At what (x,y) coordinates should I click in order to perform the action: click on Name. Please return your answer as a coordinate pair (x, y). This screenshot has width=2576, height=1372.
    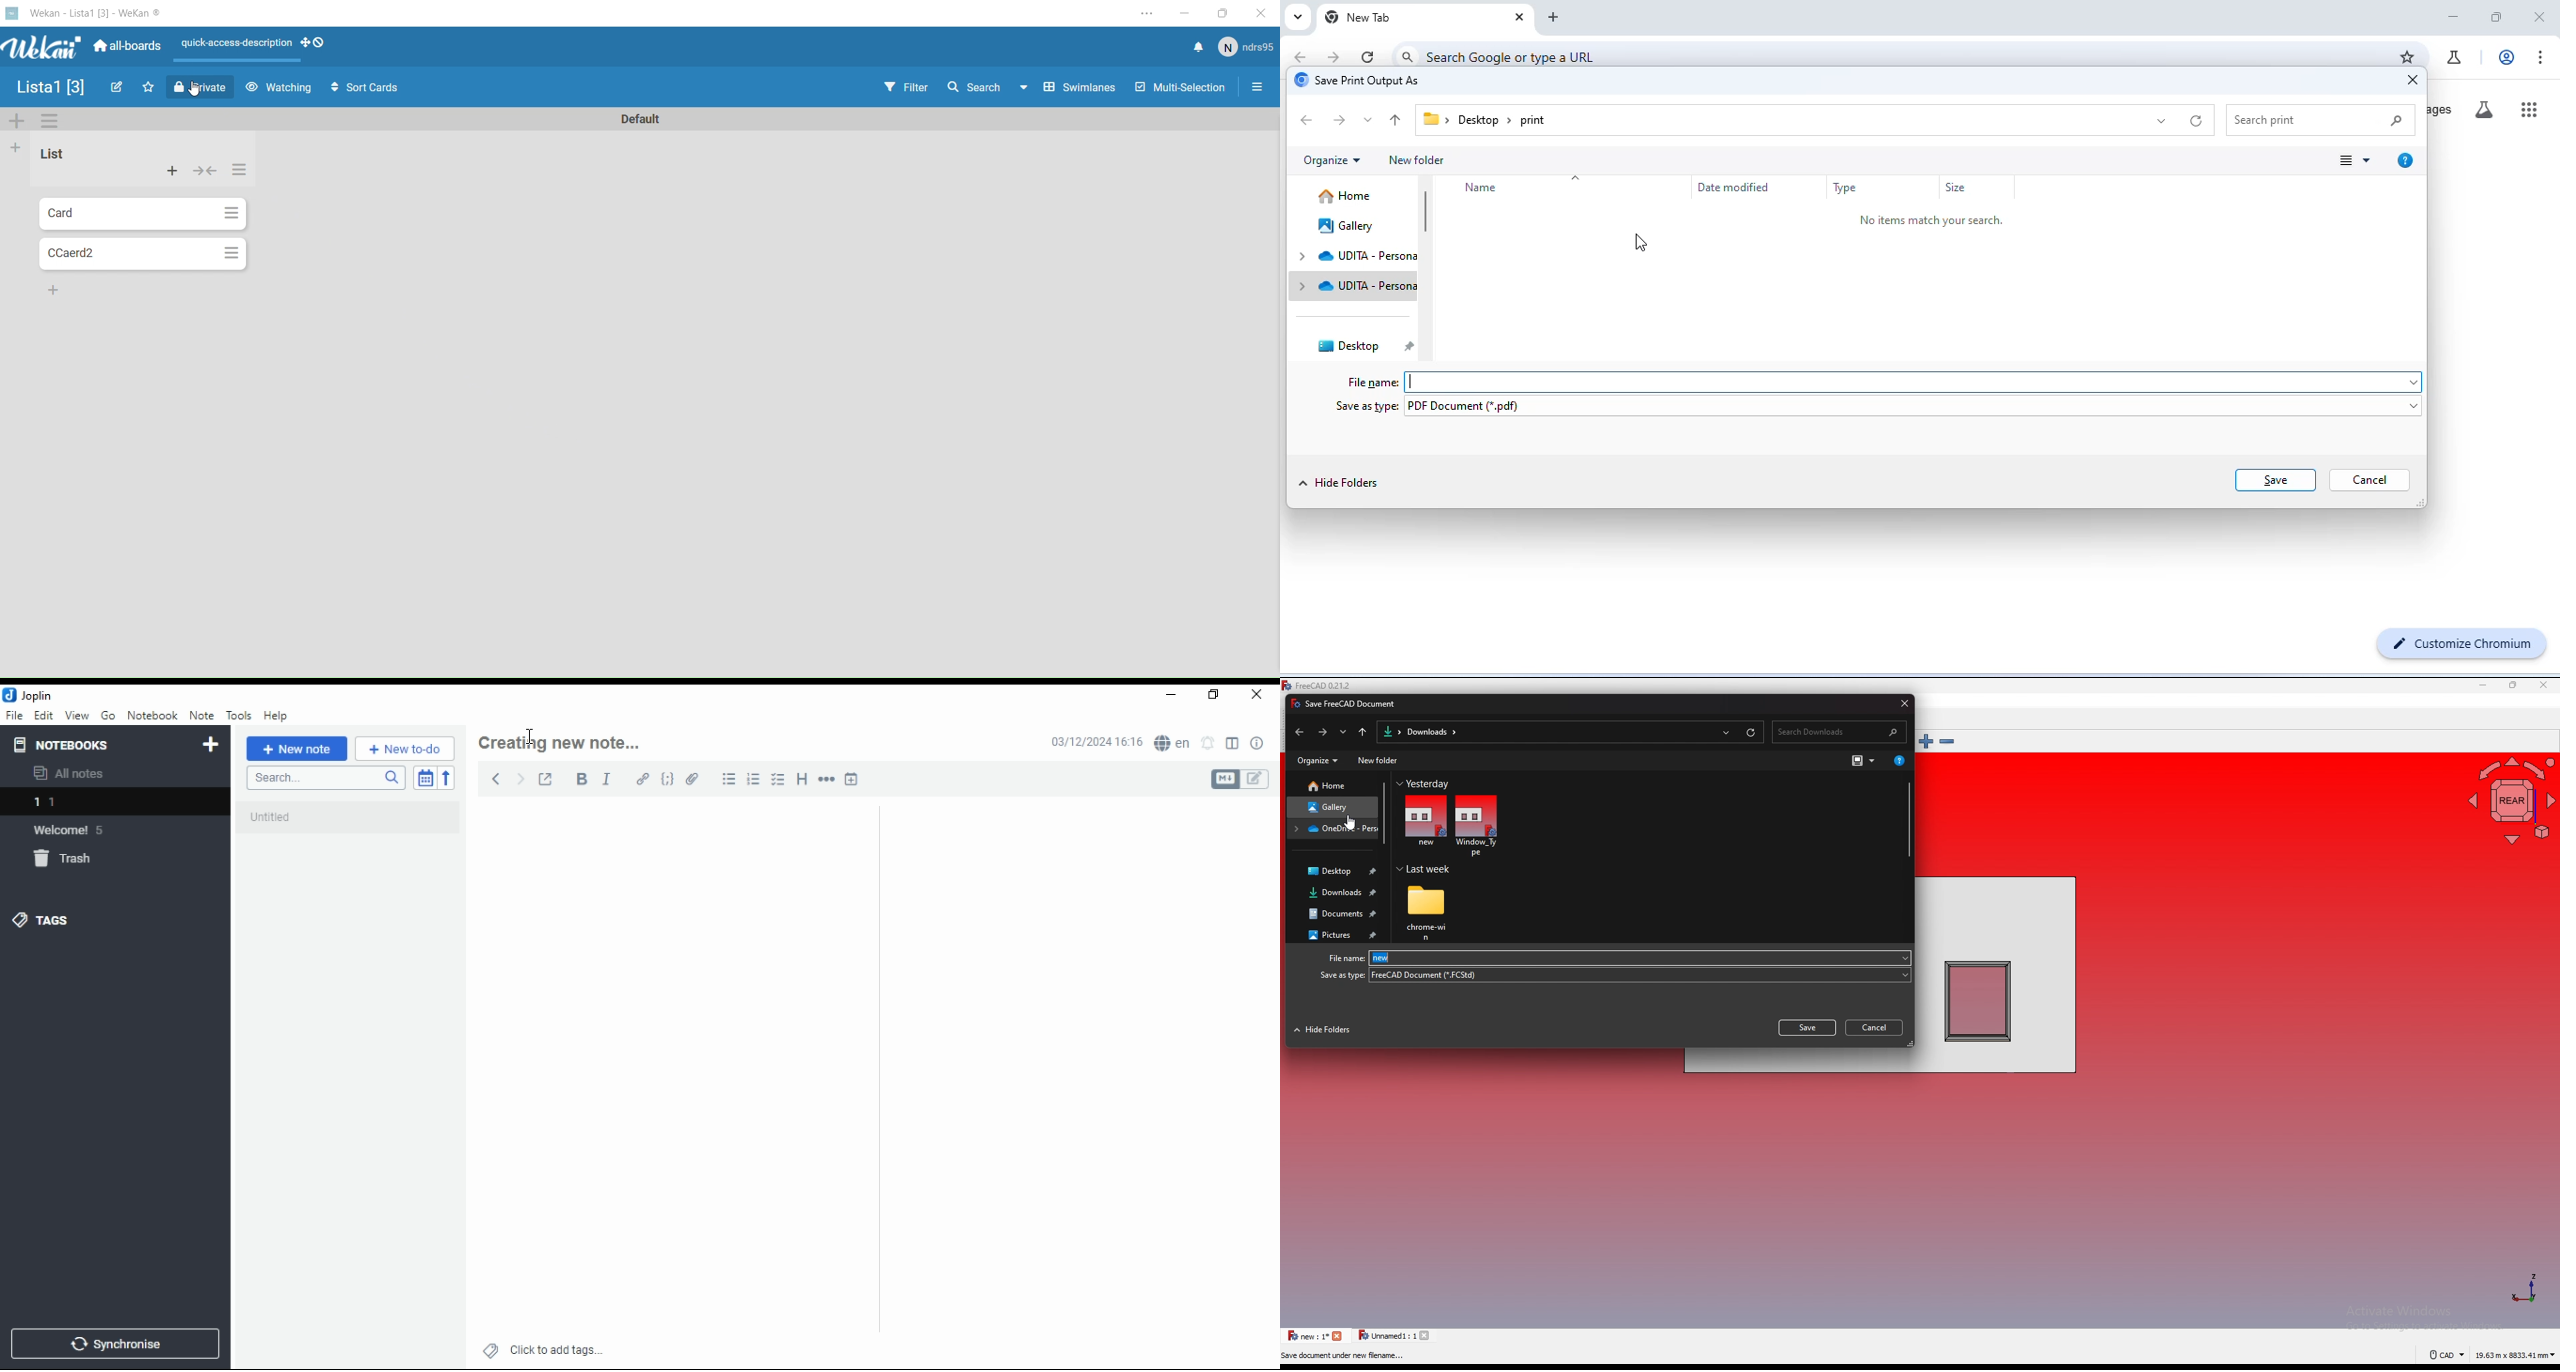
    Looking at the image, I should click on (50, 87).